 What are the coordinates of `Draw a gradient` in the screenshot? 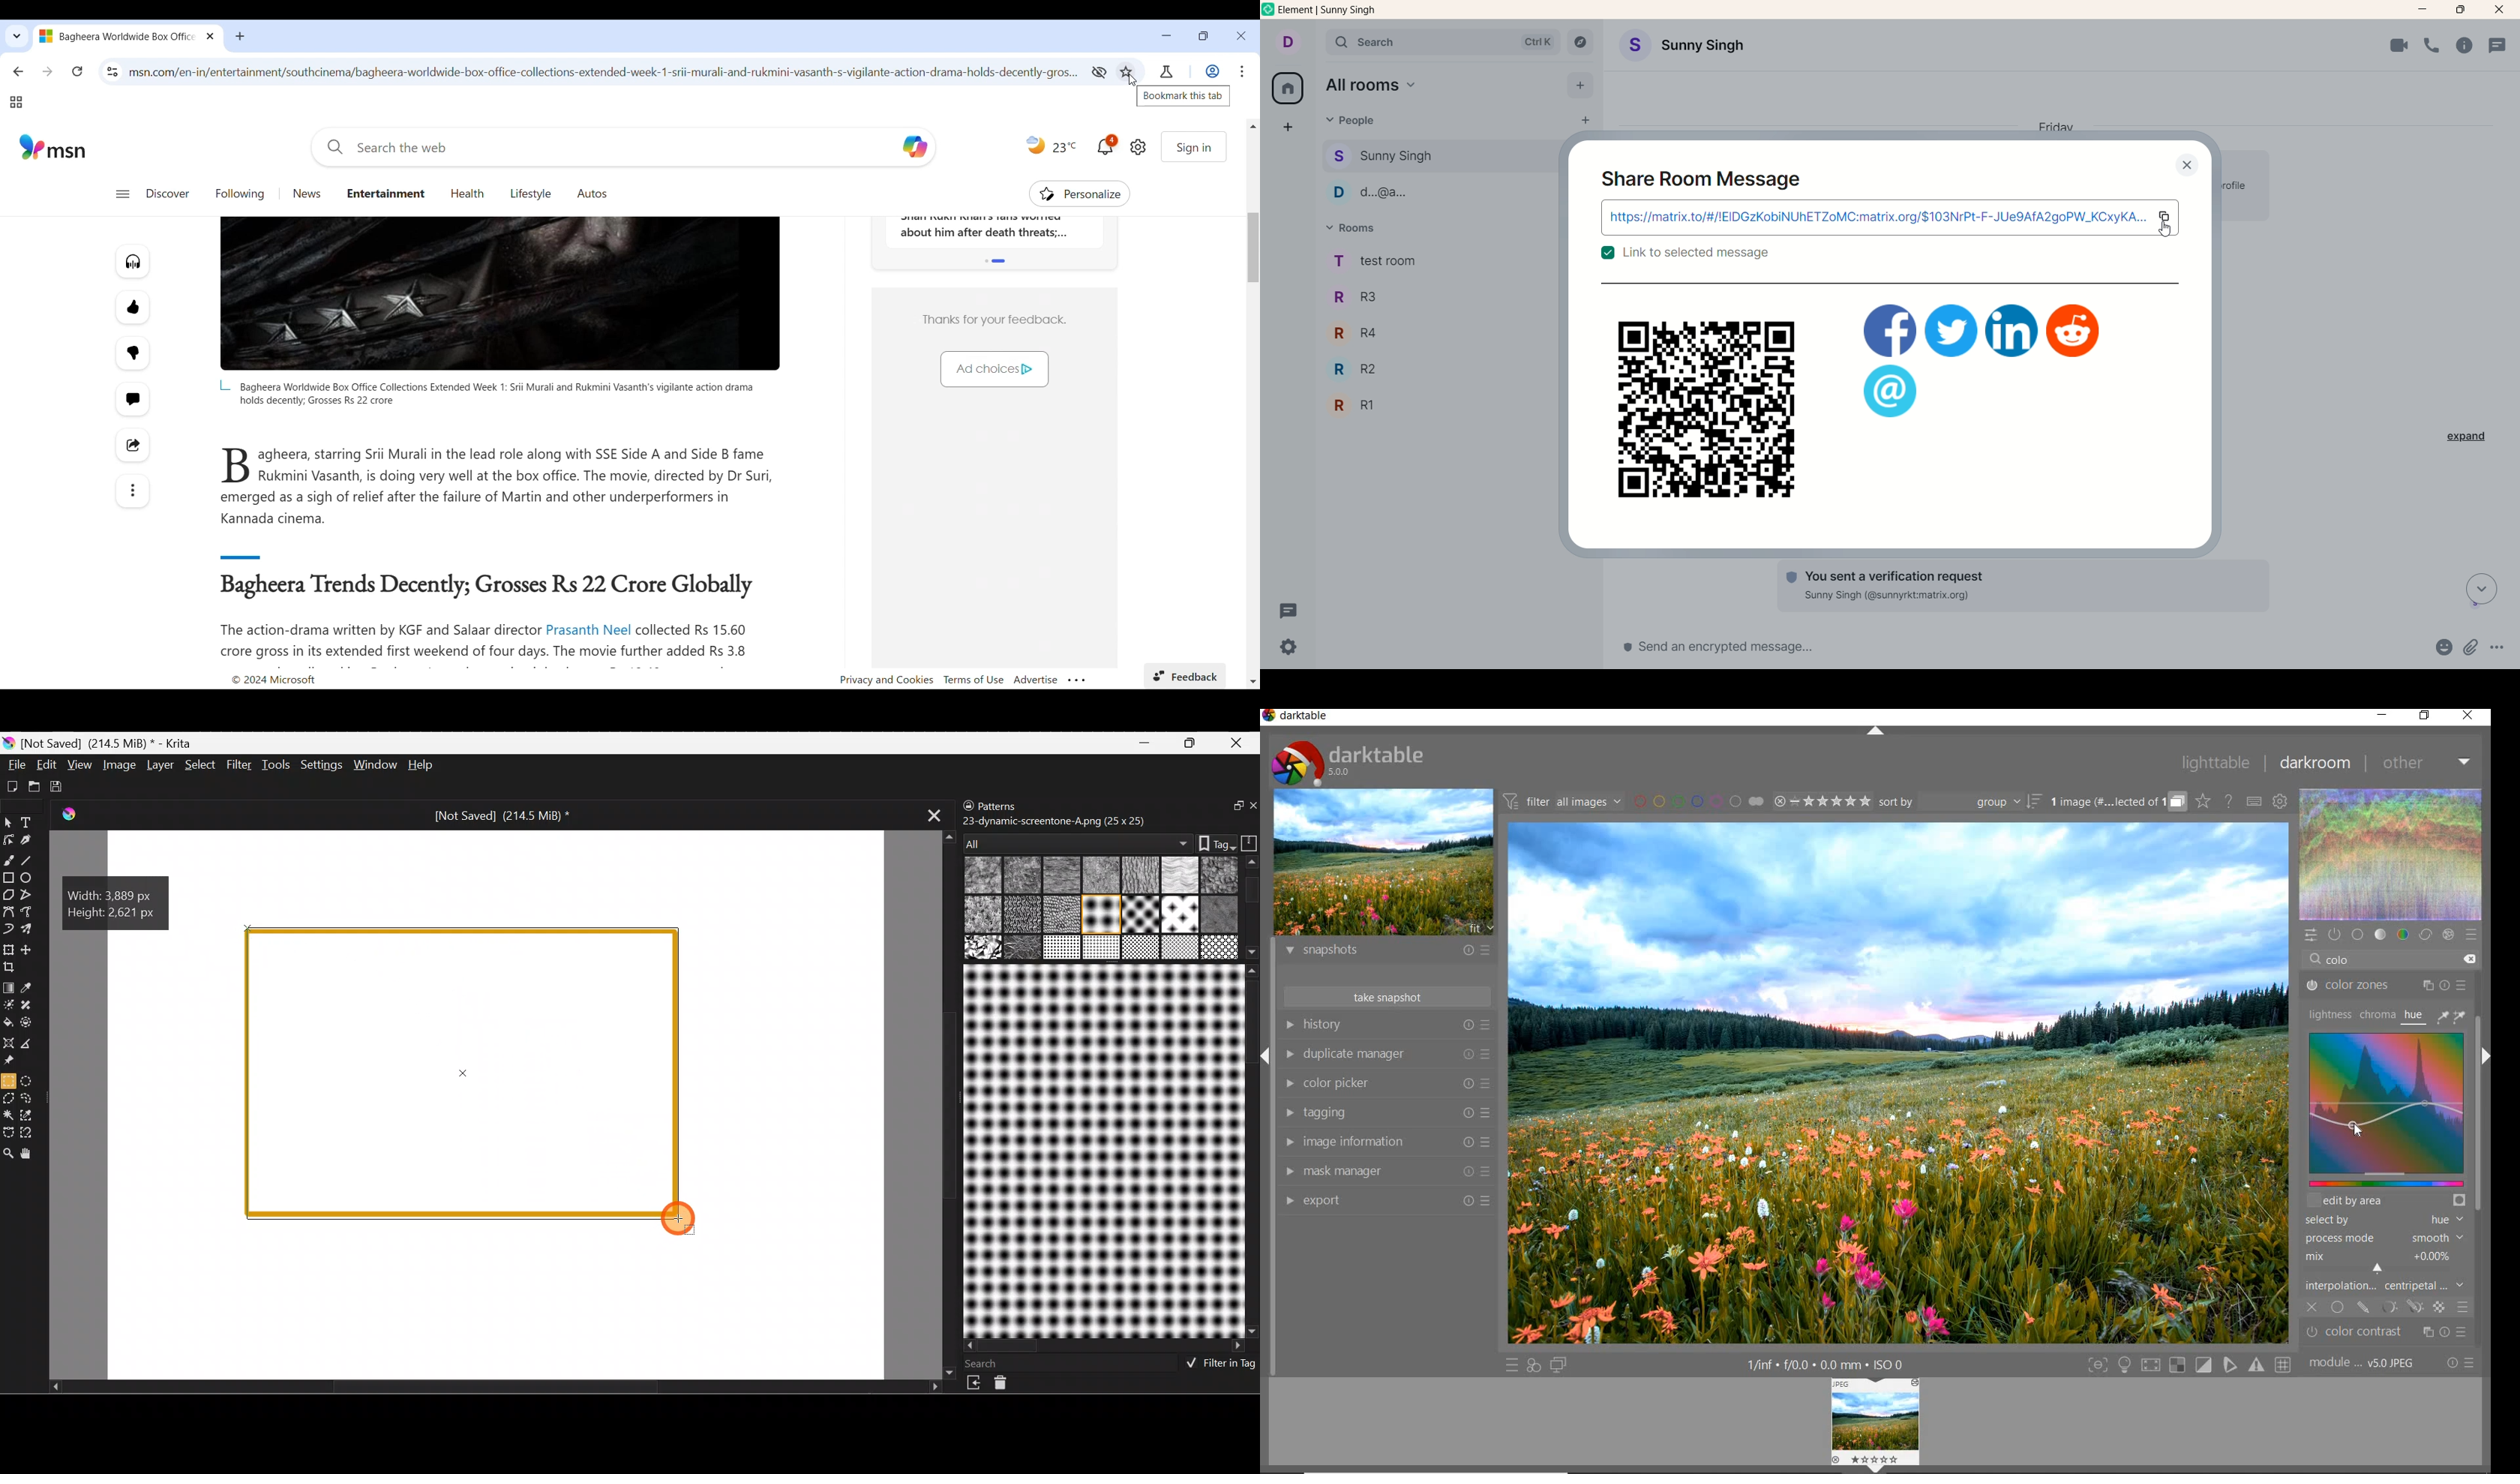 It's located at (10, 985).